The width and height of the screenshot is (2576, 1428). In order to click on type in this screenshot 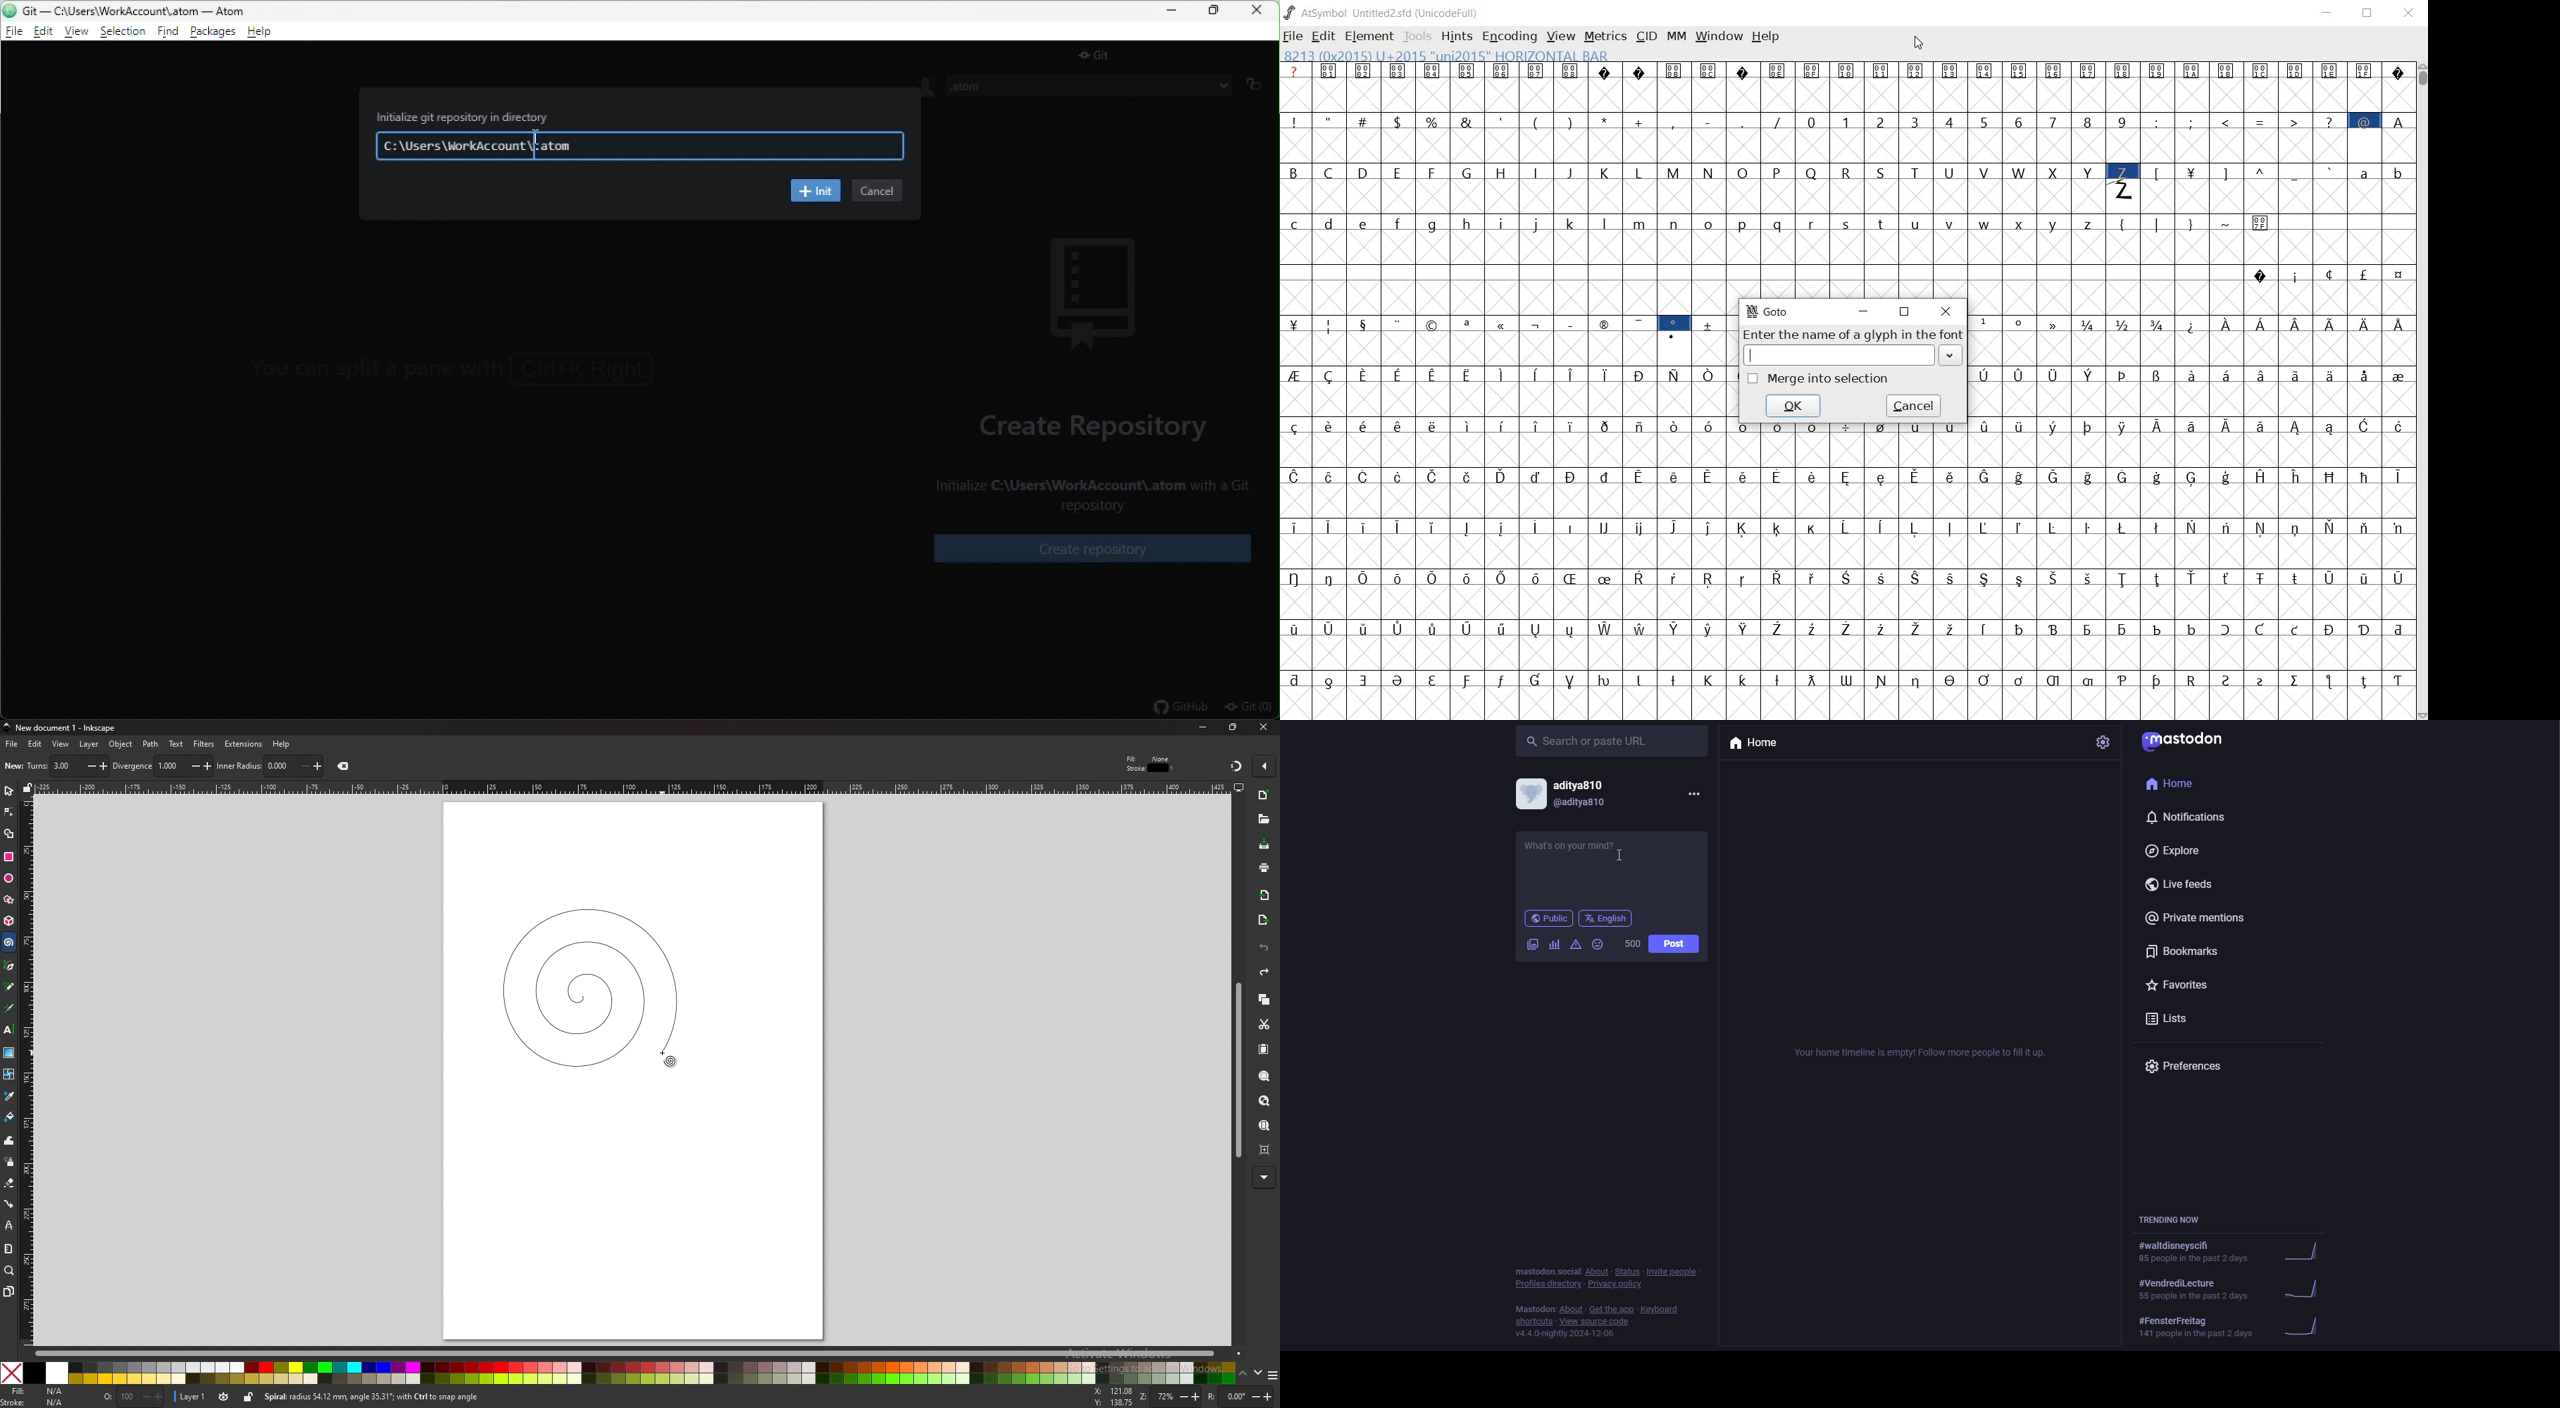, I will do `click(1607, 861)`.